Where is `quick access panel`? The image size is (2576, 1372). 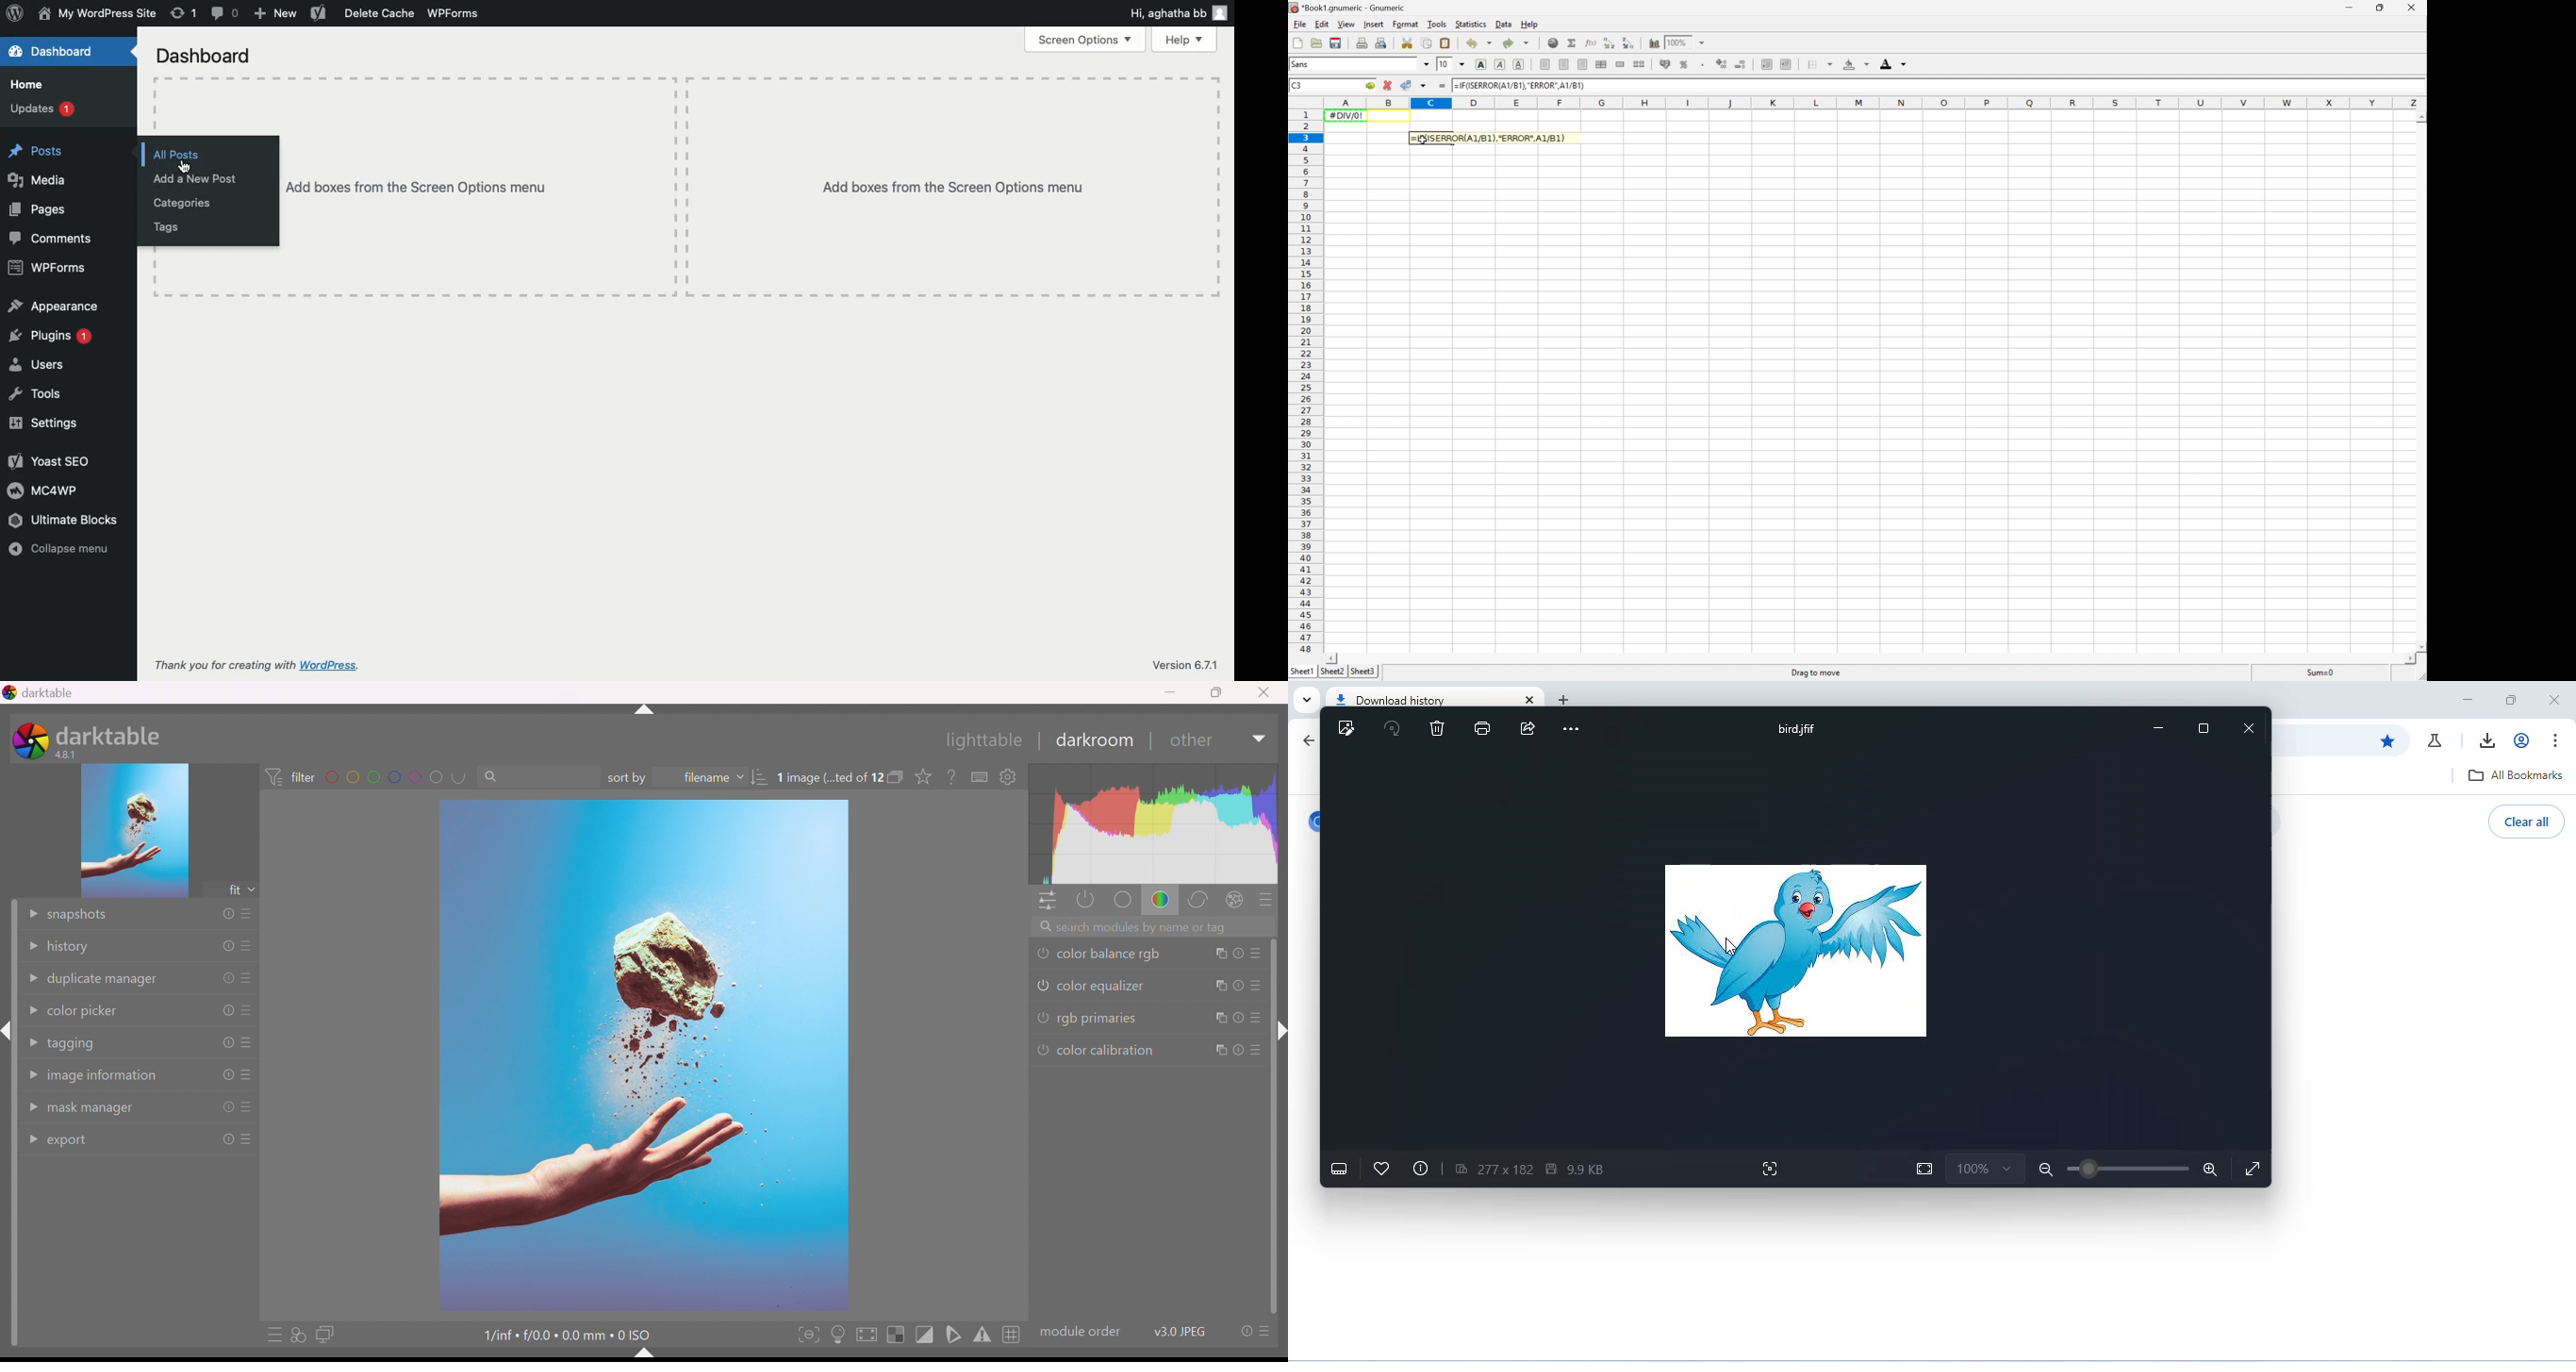
quick access panel is located at coordinates (1048, 899).